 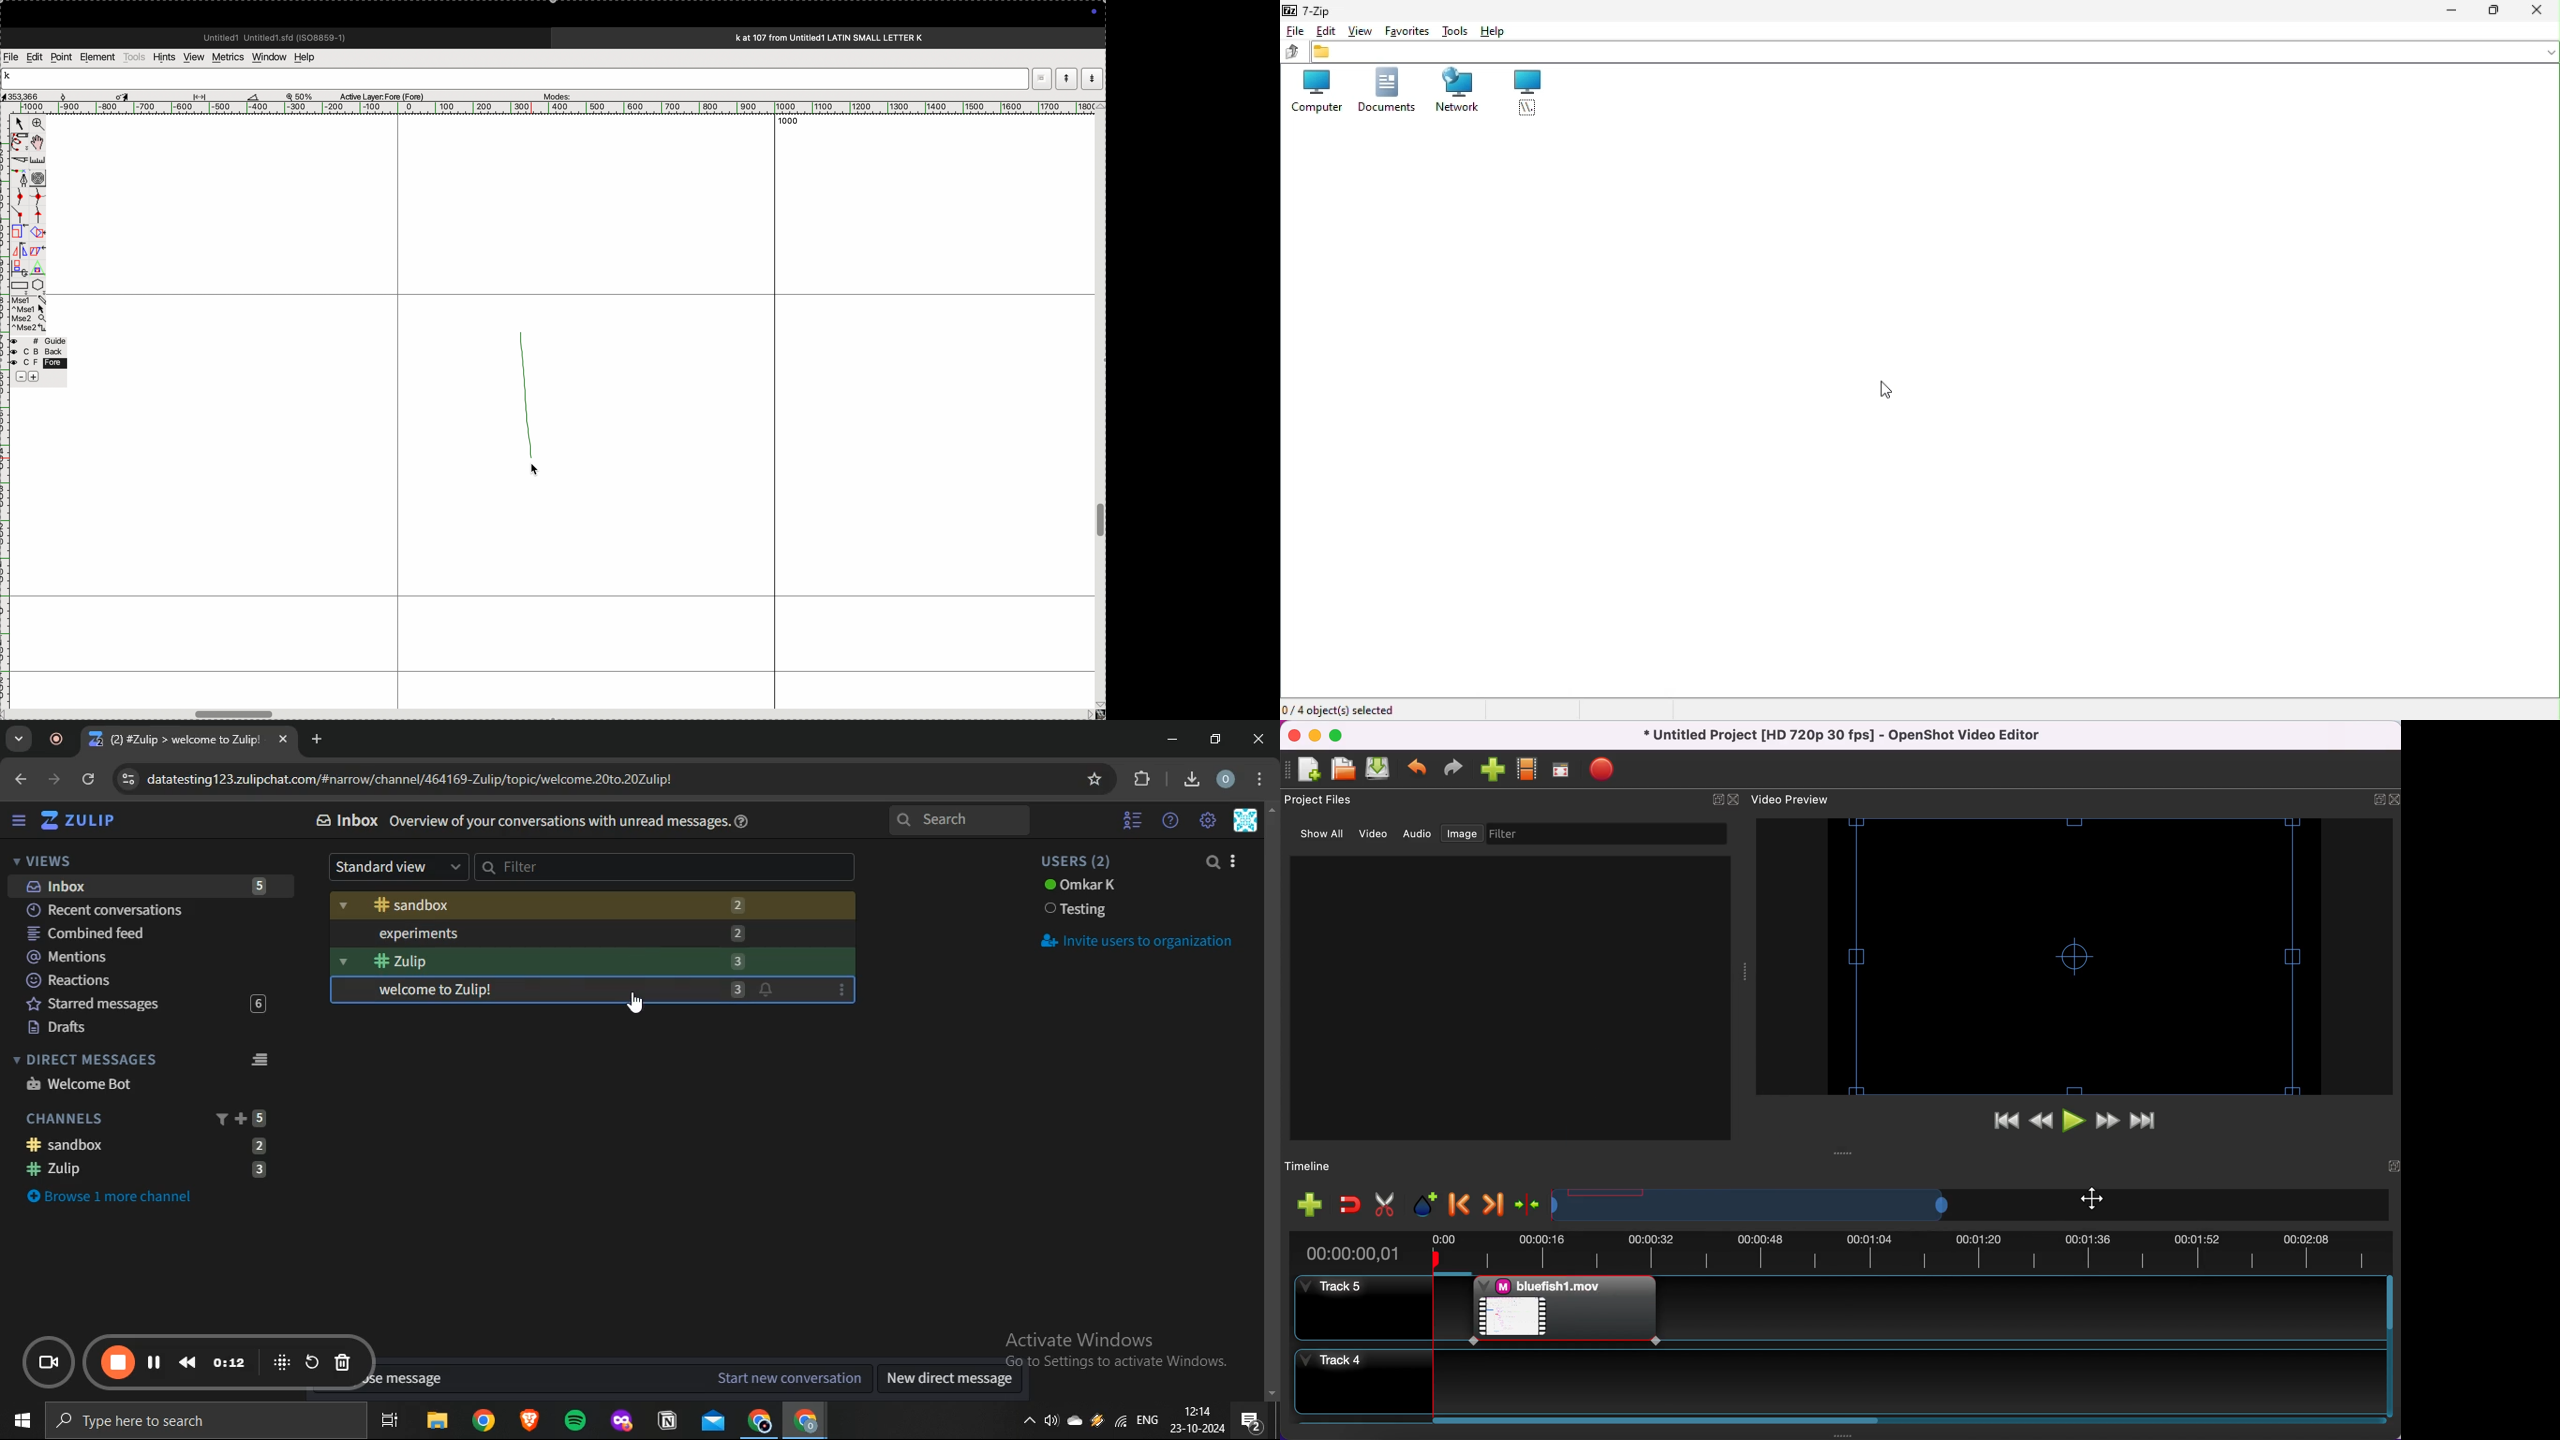 What do you see at coordinates (1096, 779) in the screenshot?
I see `bookmark this page` at bounding box center [1096, 779].